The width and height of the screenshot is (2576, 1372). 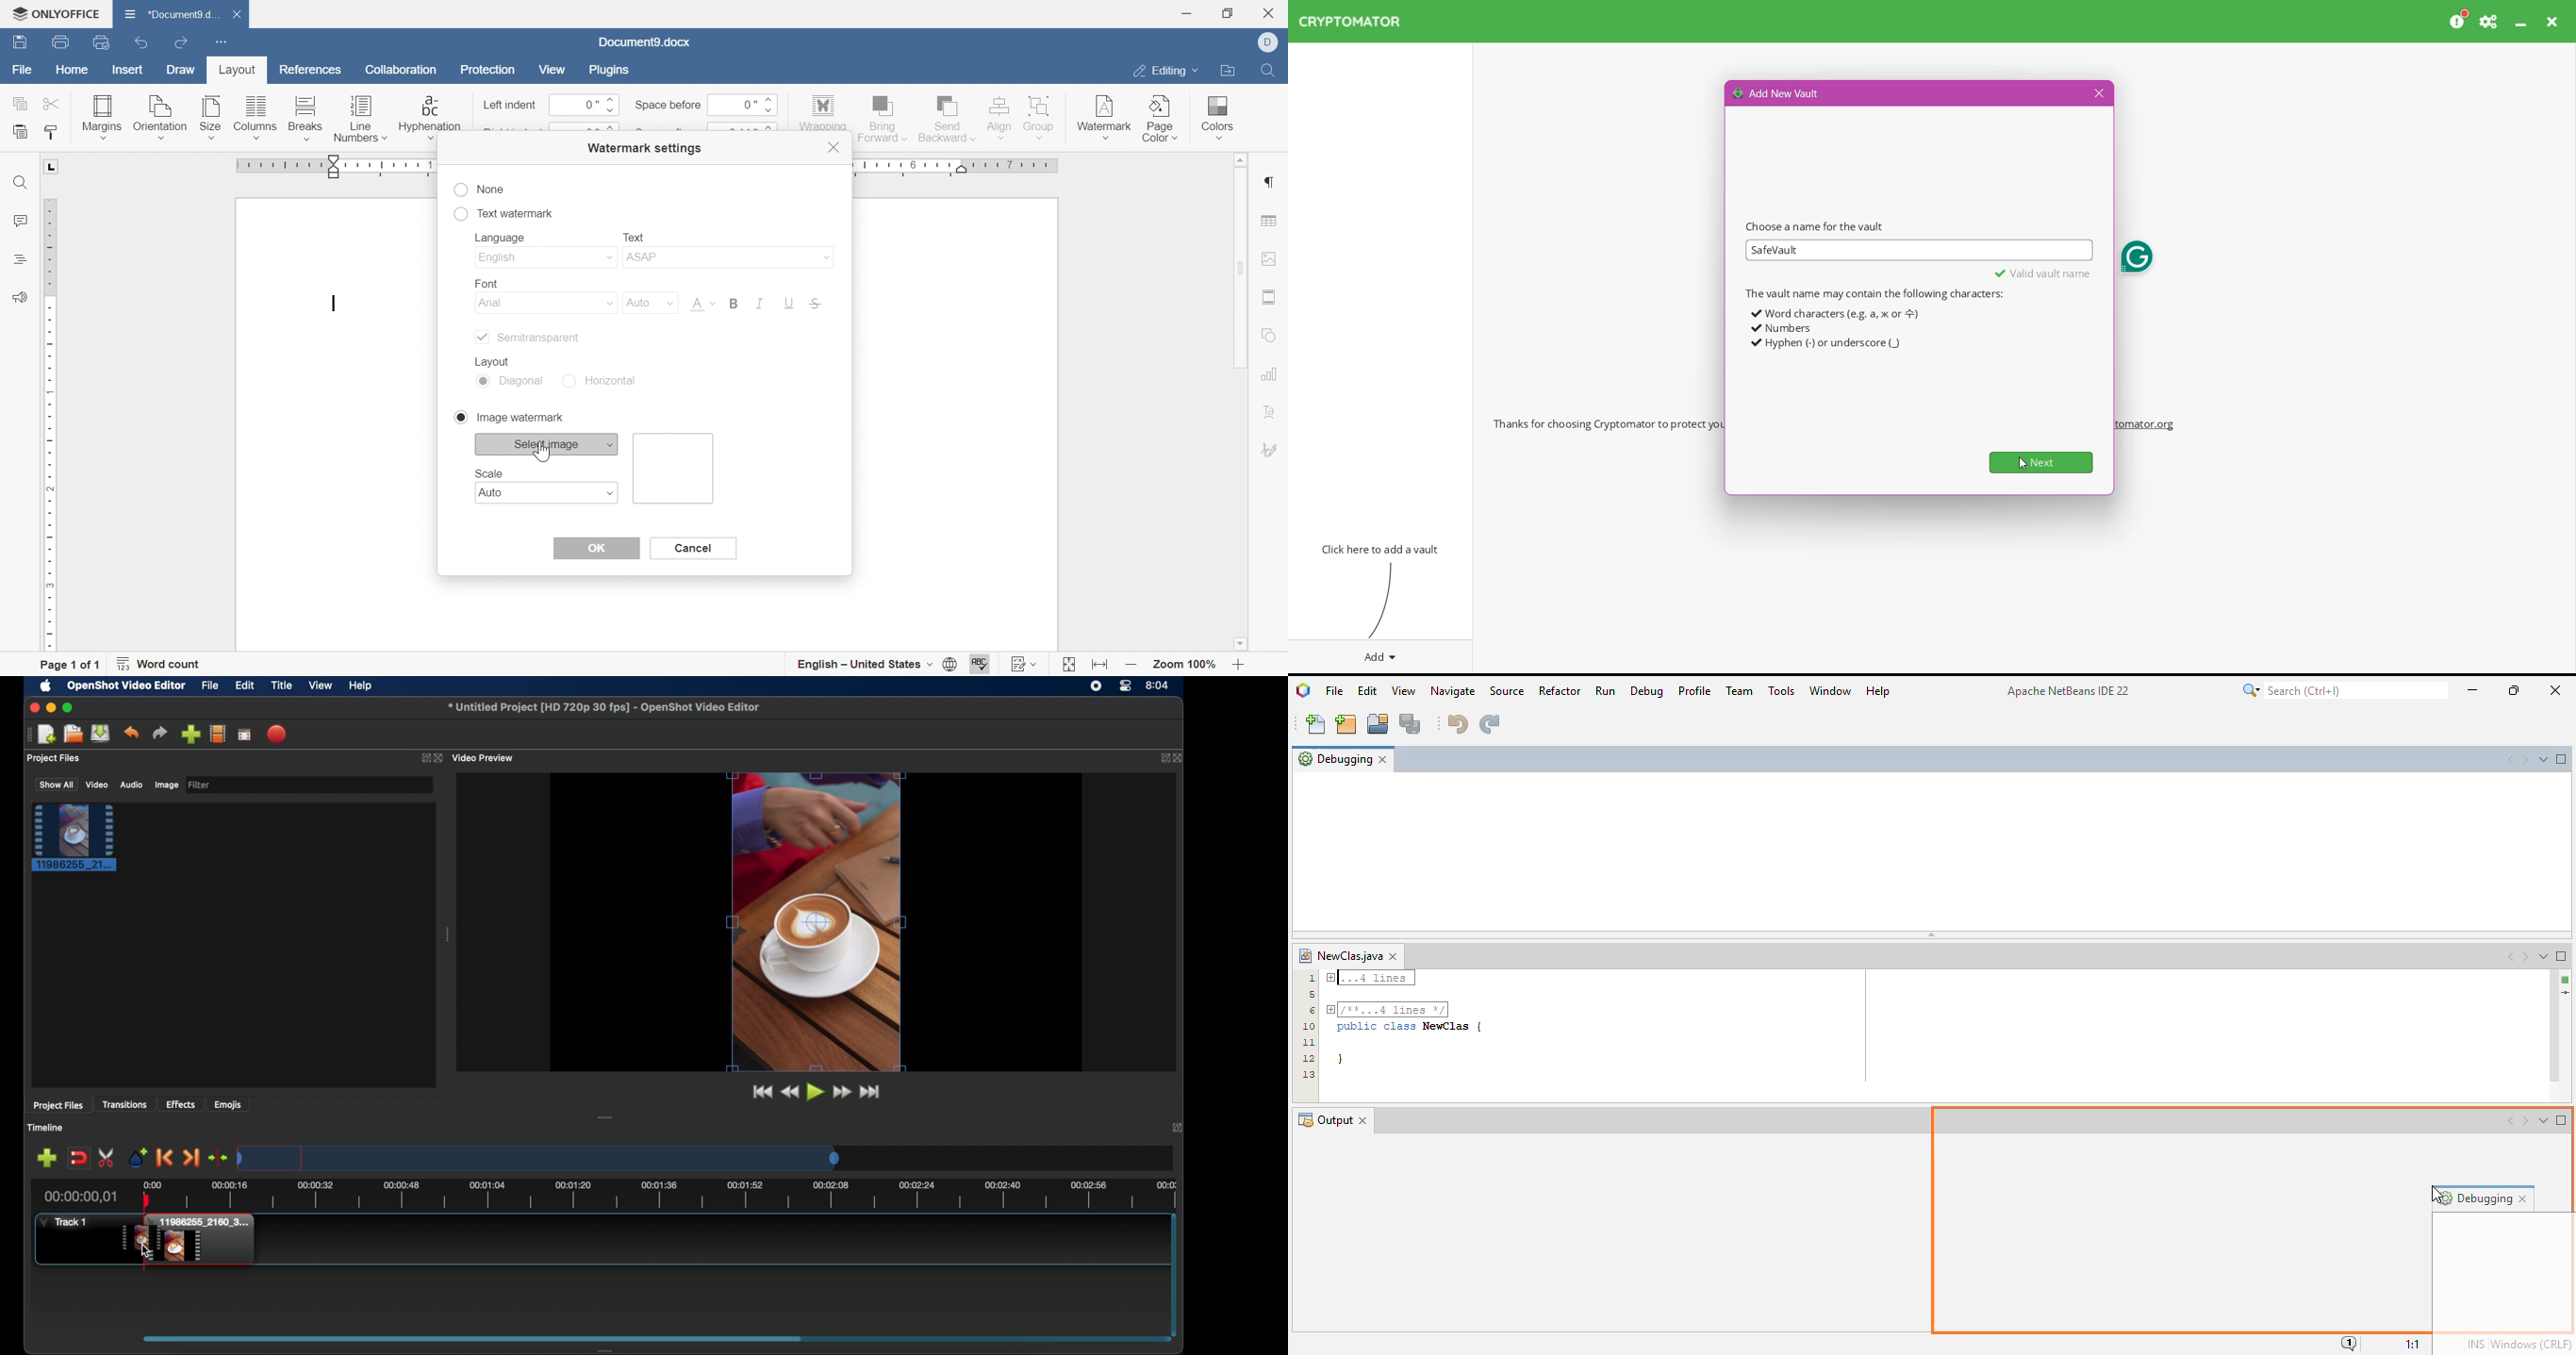 What do you see at coordinates (1161, 118) in the screenshot?
I see `page color` at bounding box center [1161, 118].